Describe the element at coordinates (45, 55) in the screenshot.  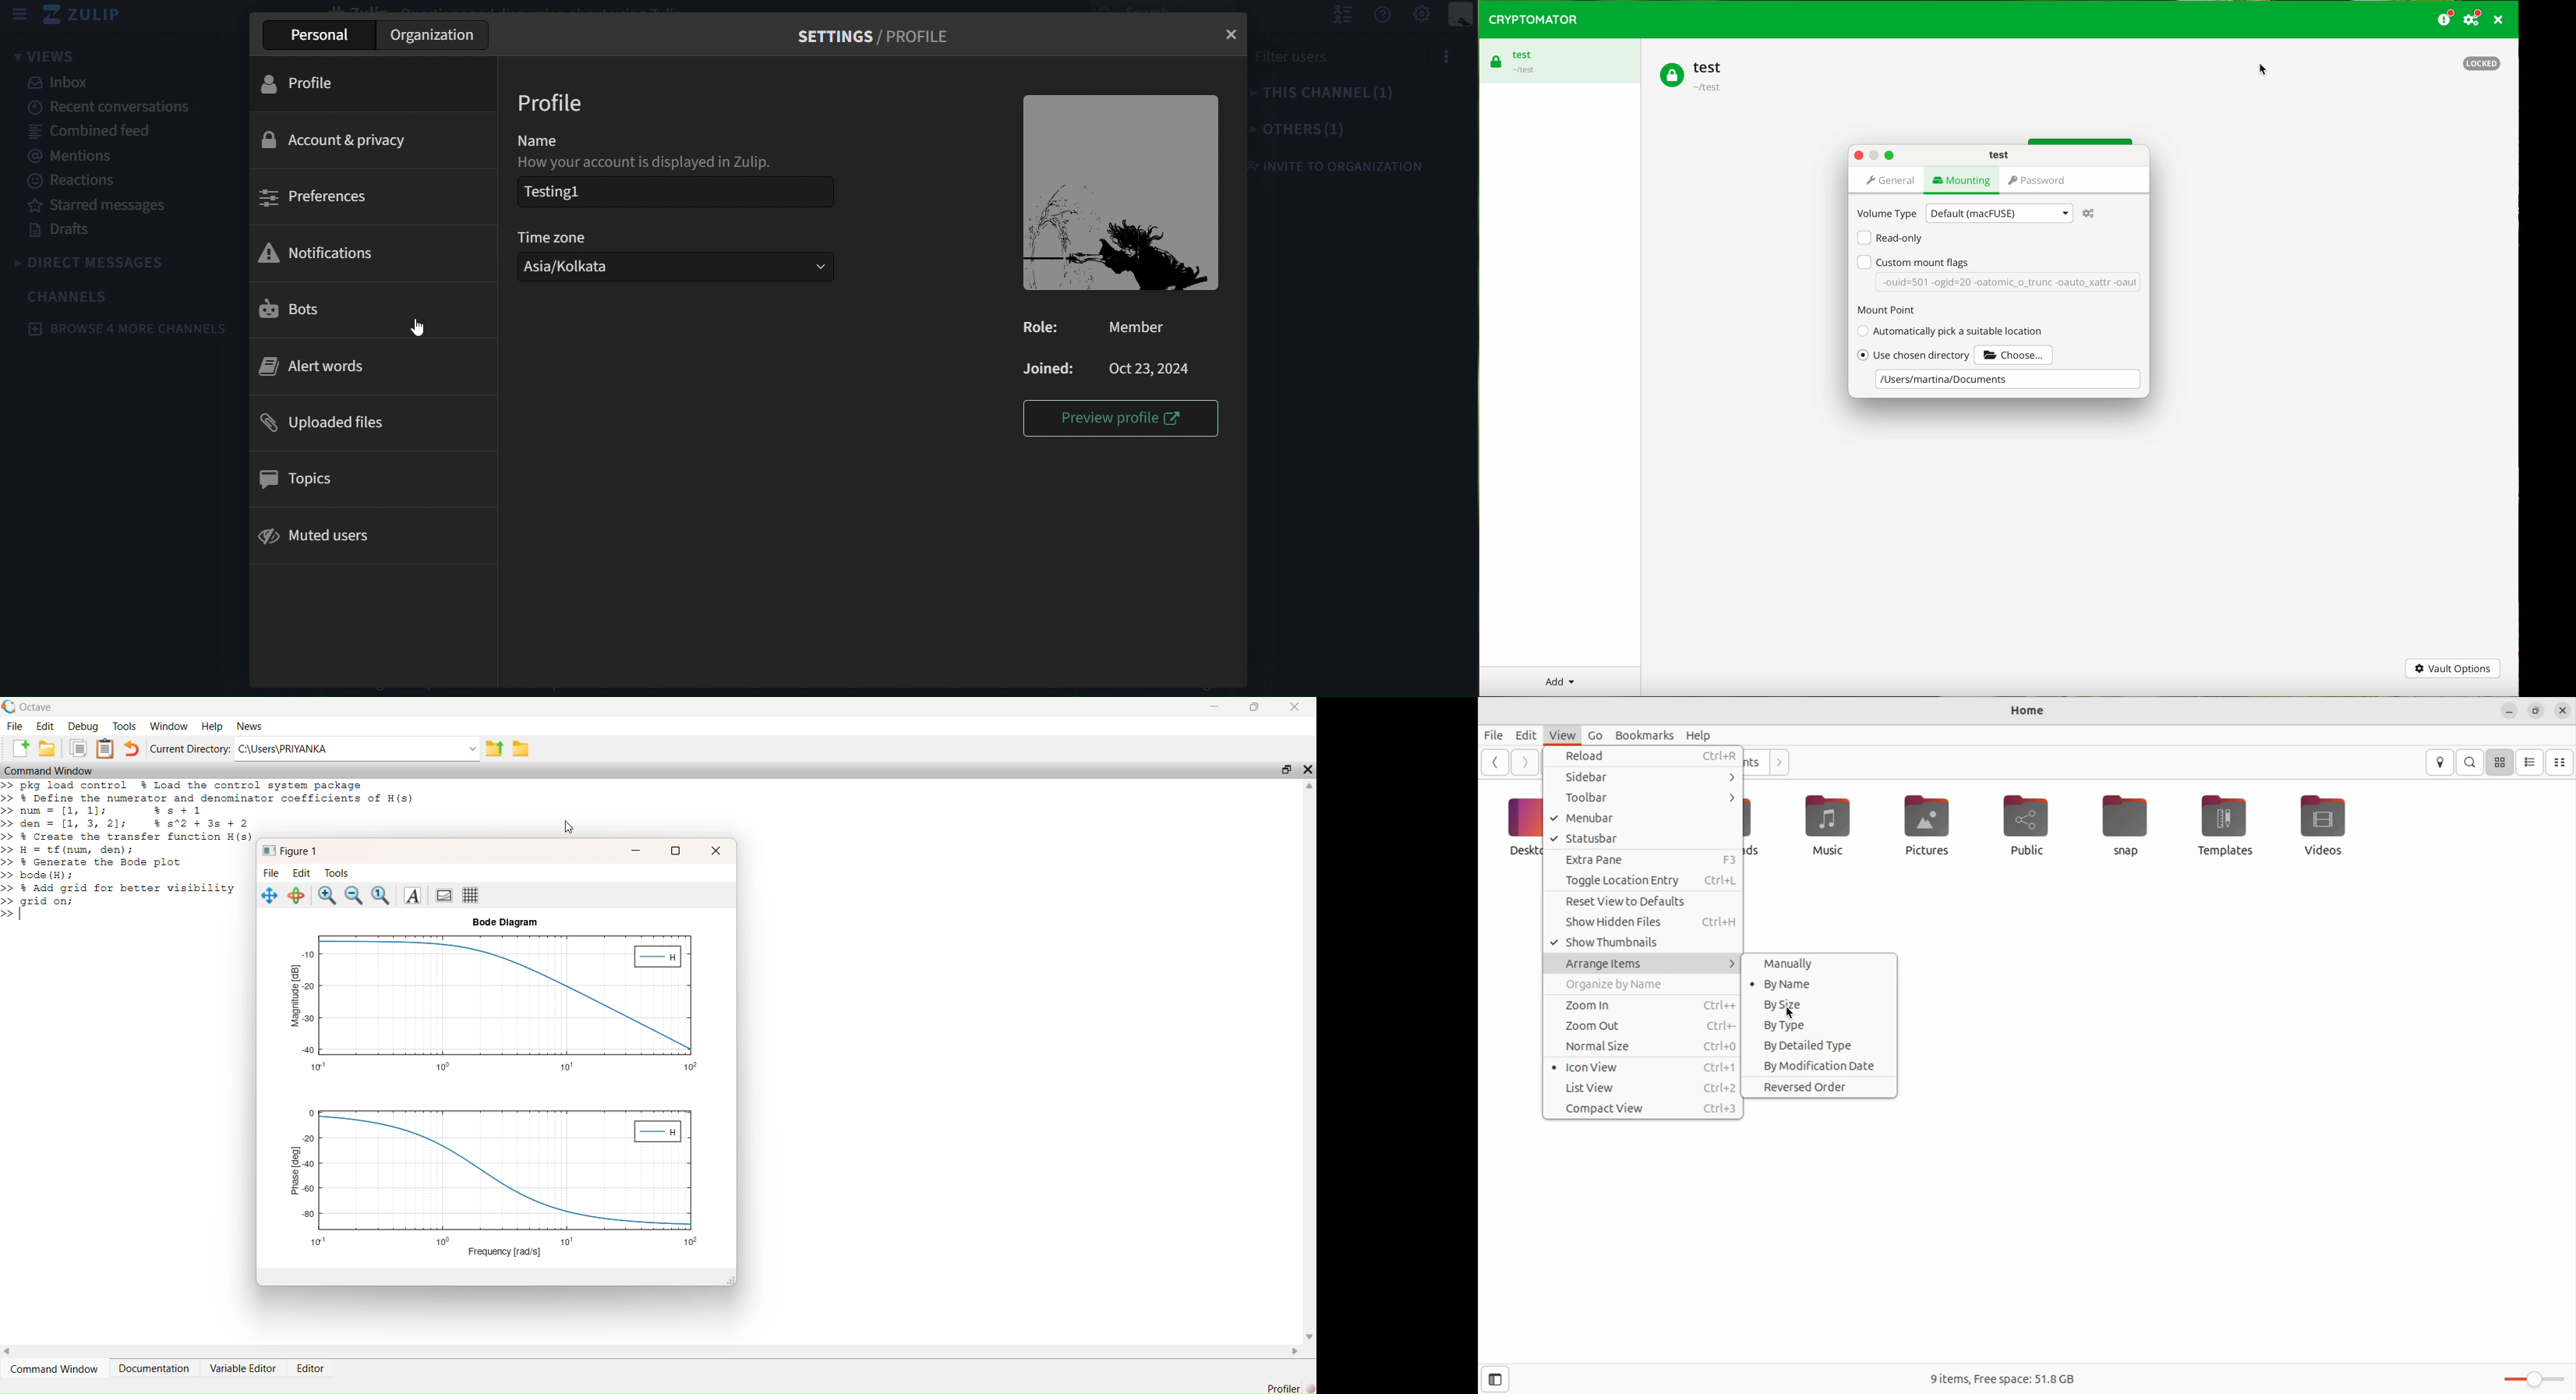
I see `view` at that location.